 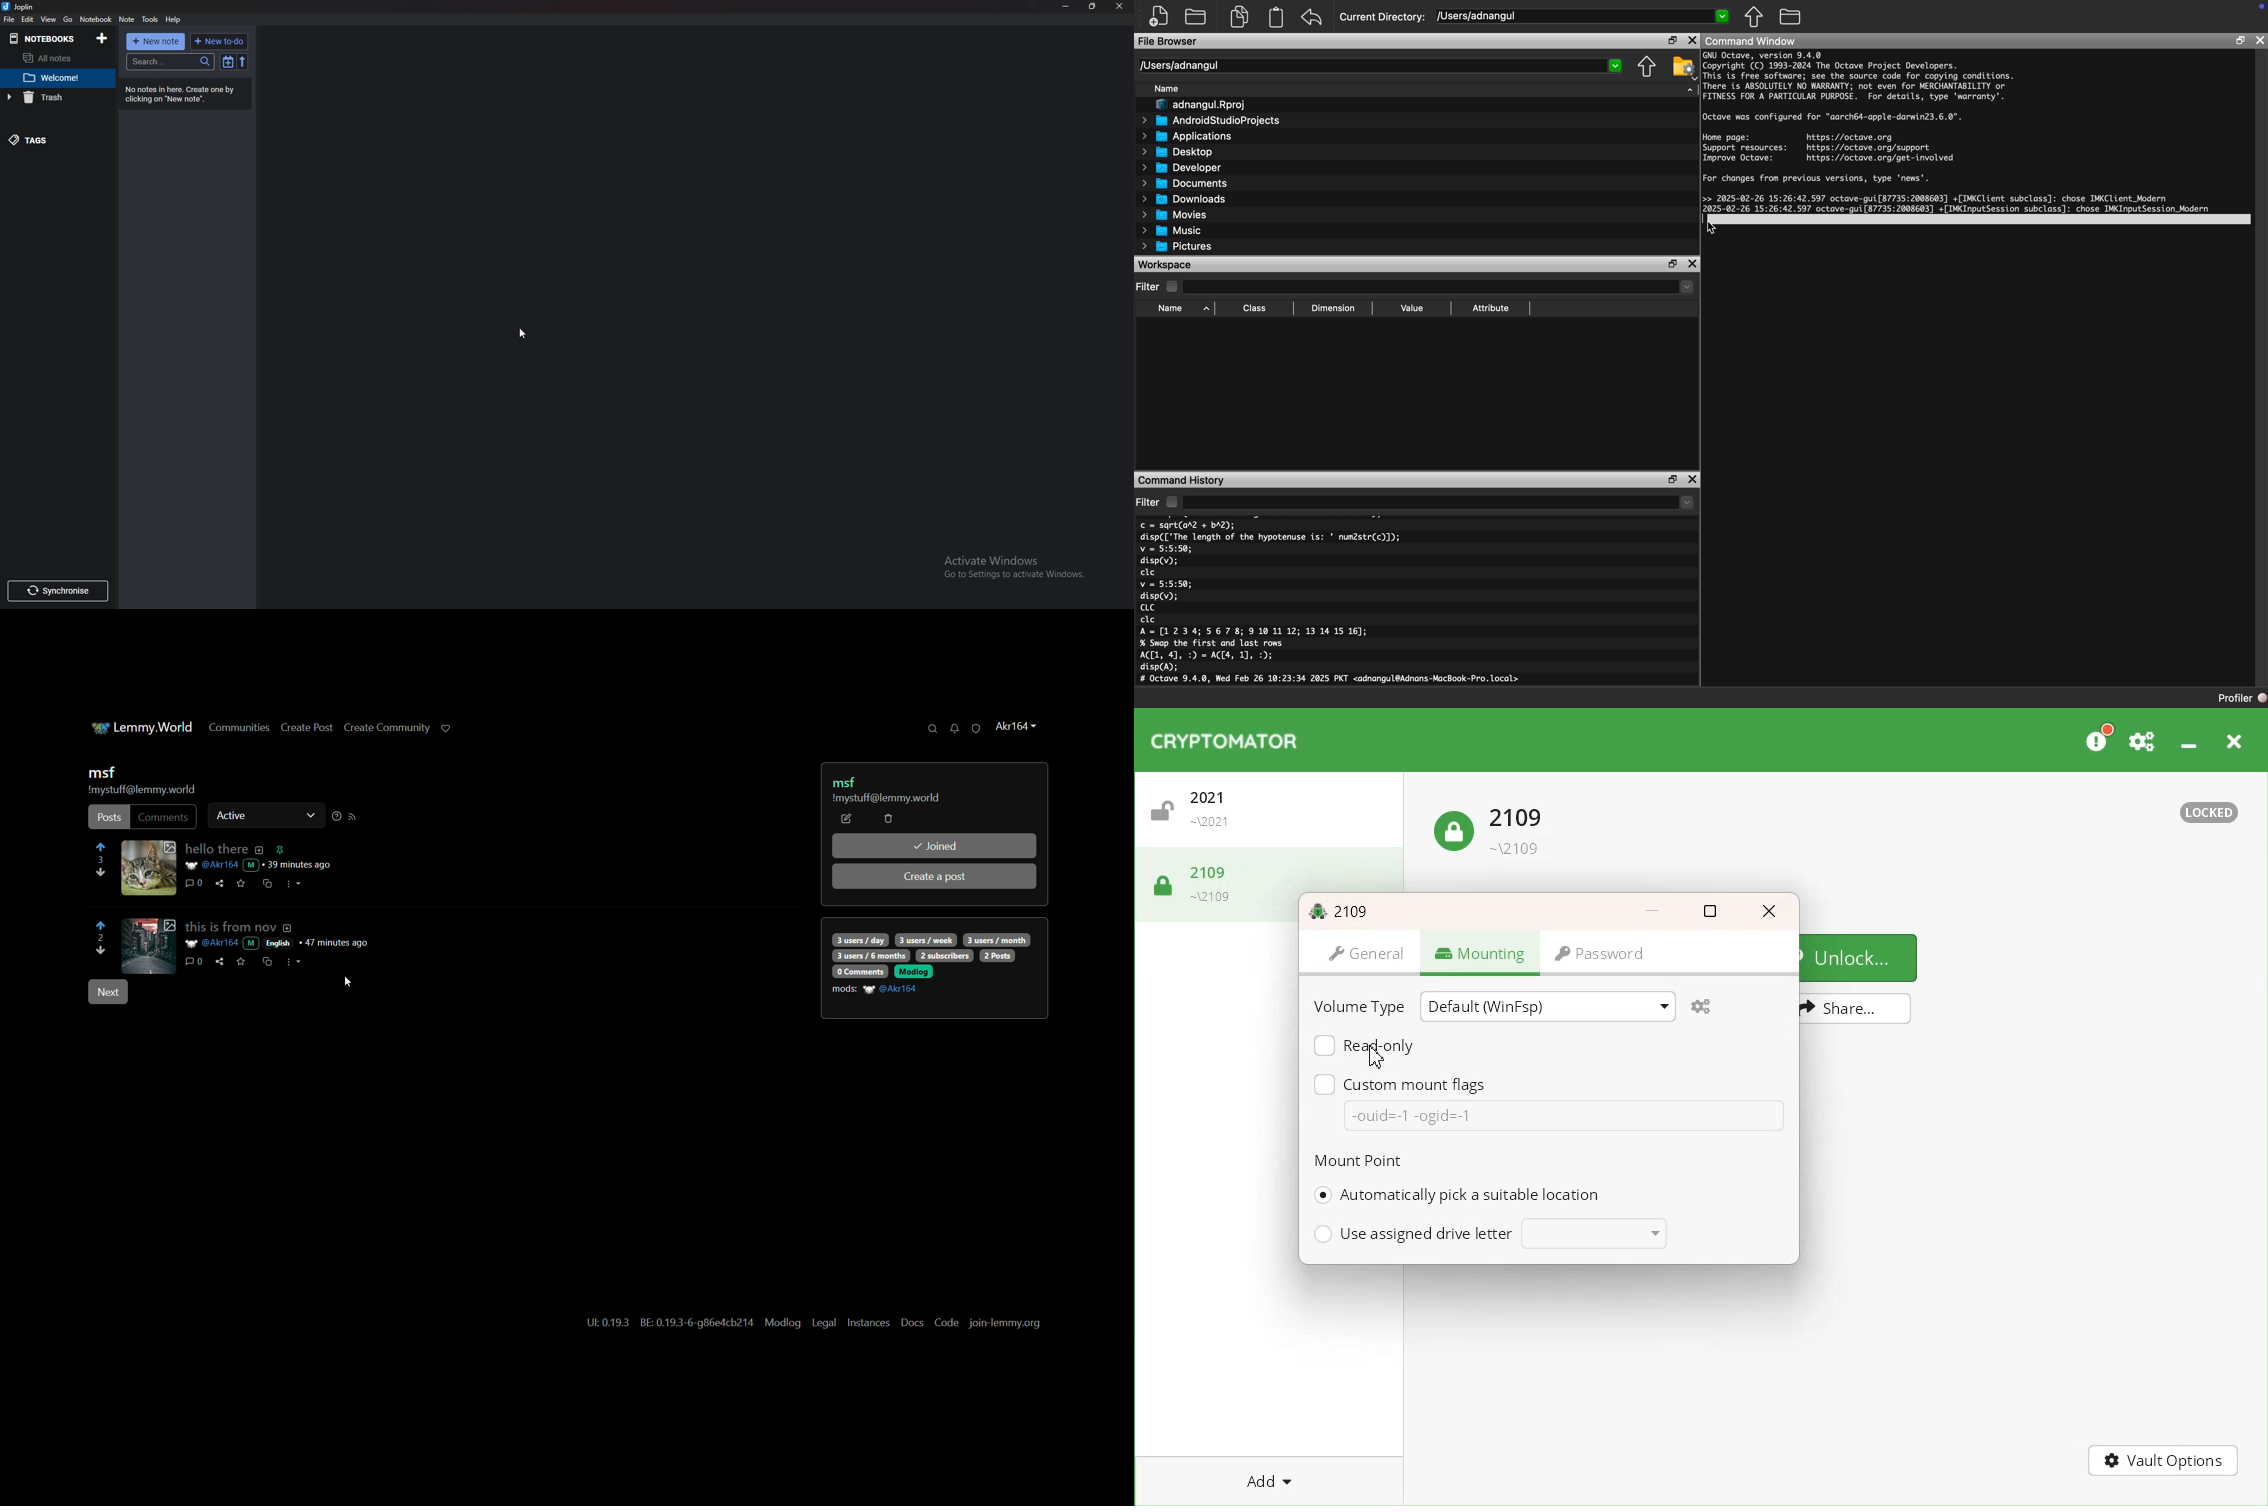 What do you see at coordinates (1547, 1005) in the screenshot?
I see `Default (WinFsp)` at bounding box center [1547, 1005].